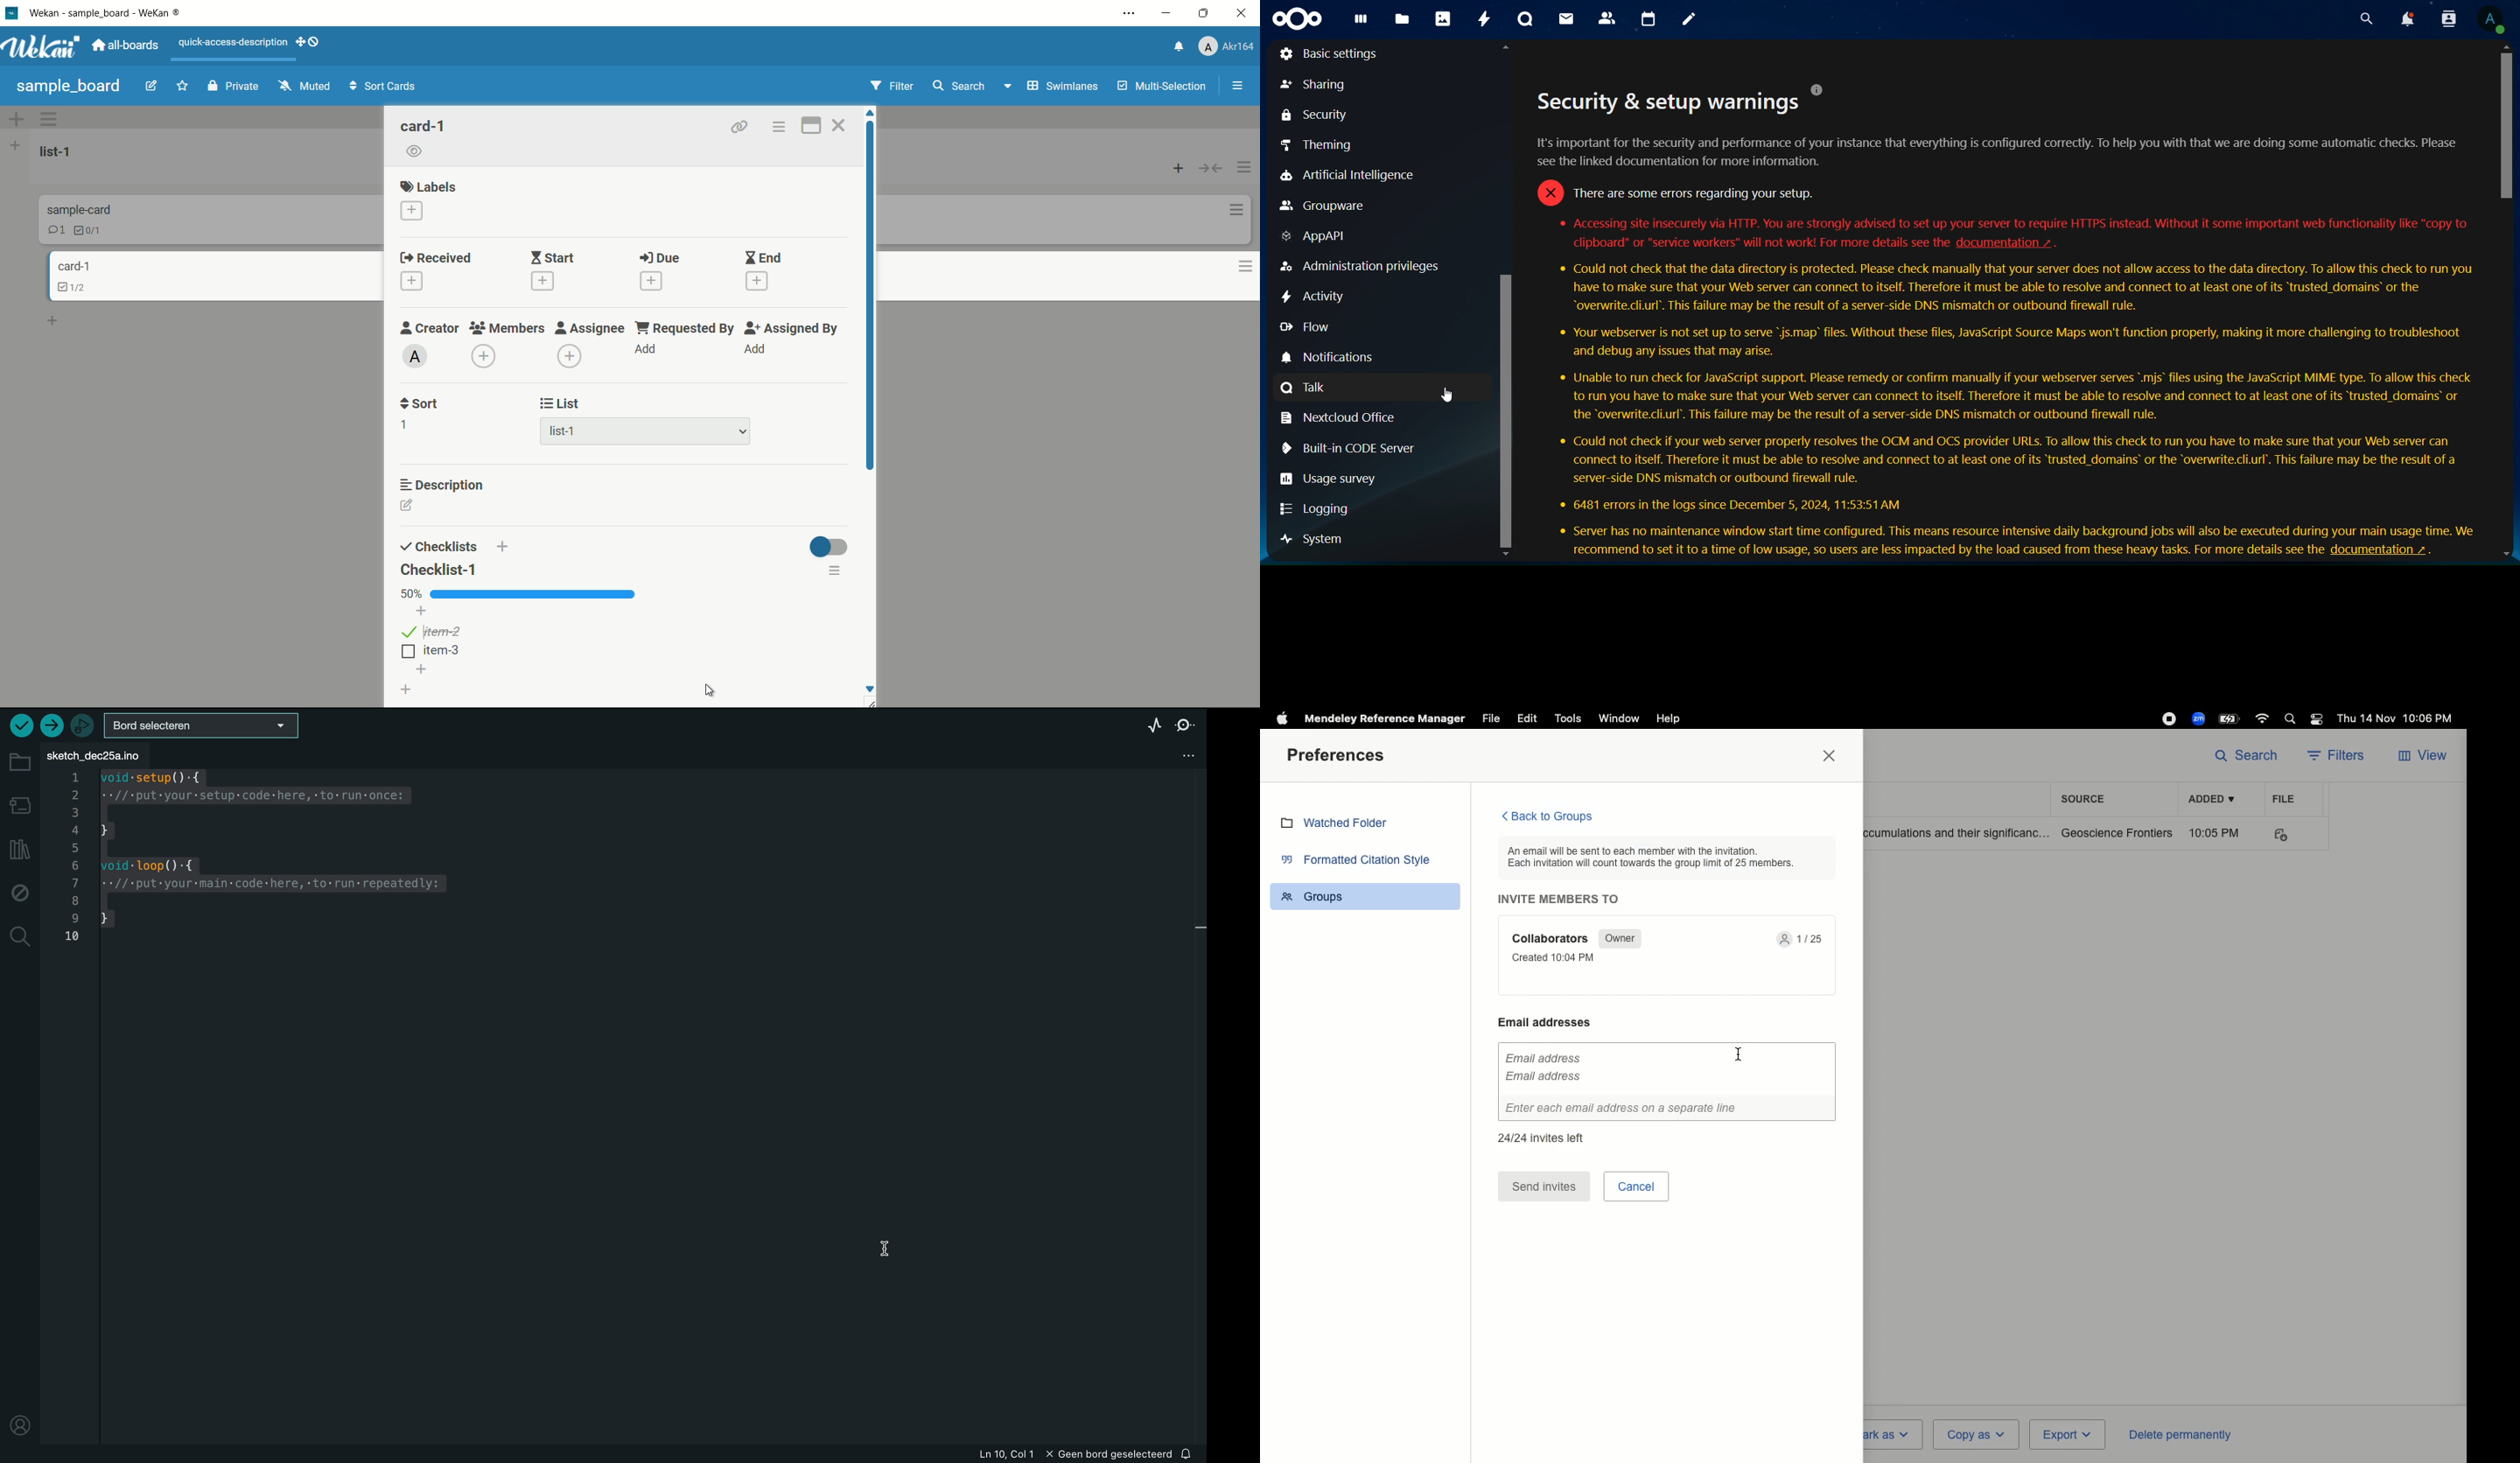 Image resolution: width=2520 pixels, height=1484 pixels. Describe the element at coordinates (1328, 148) in the screenshot. I see `theming` at that location.